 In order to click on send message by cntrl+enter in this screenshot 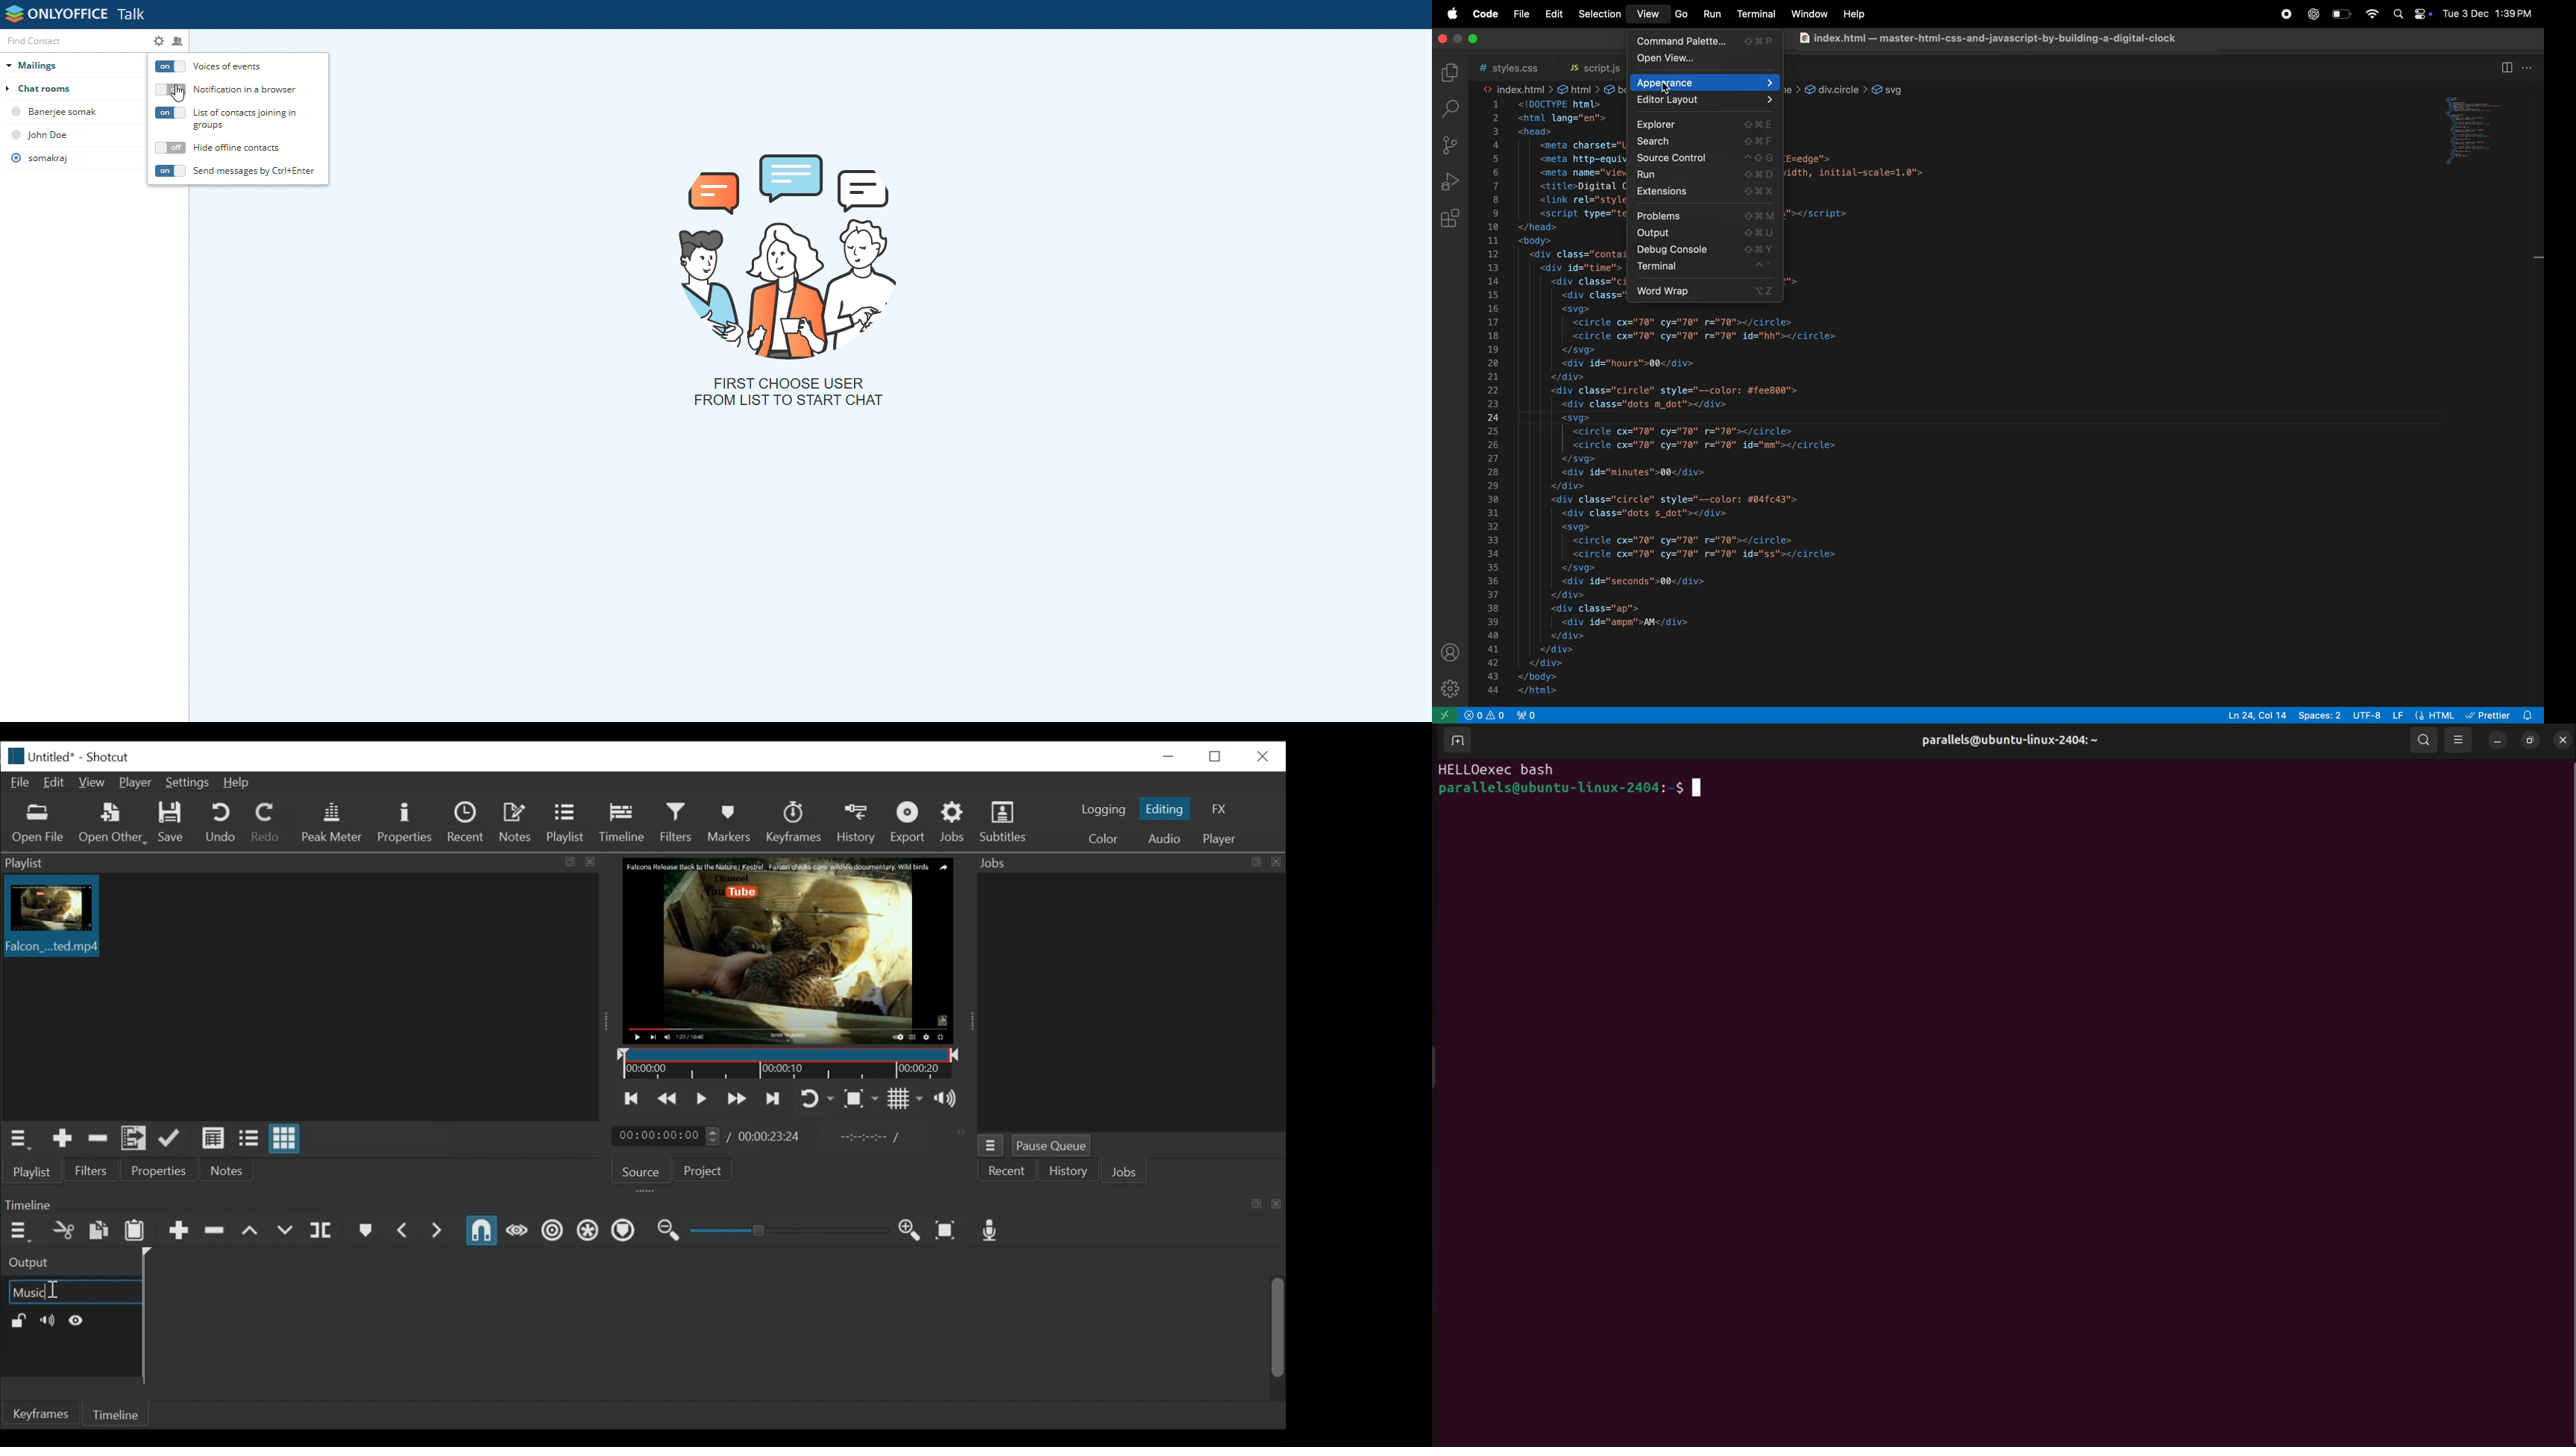, I will do `click(169, 171)`.